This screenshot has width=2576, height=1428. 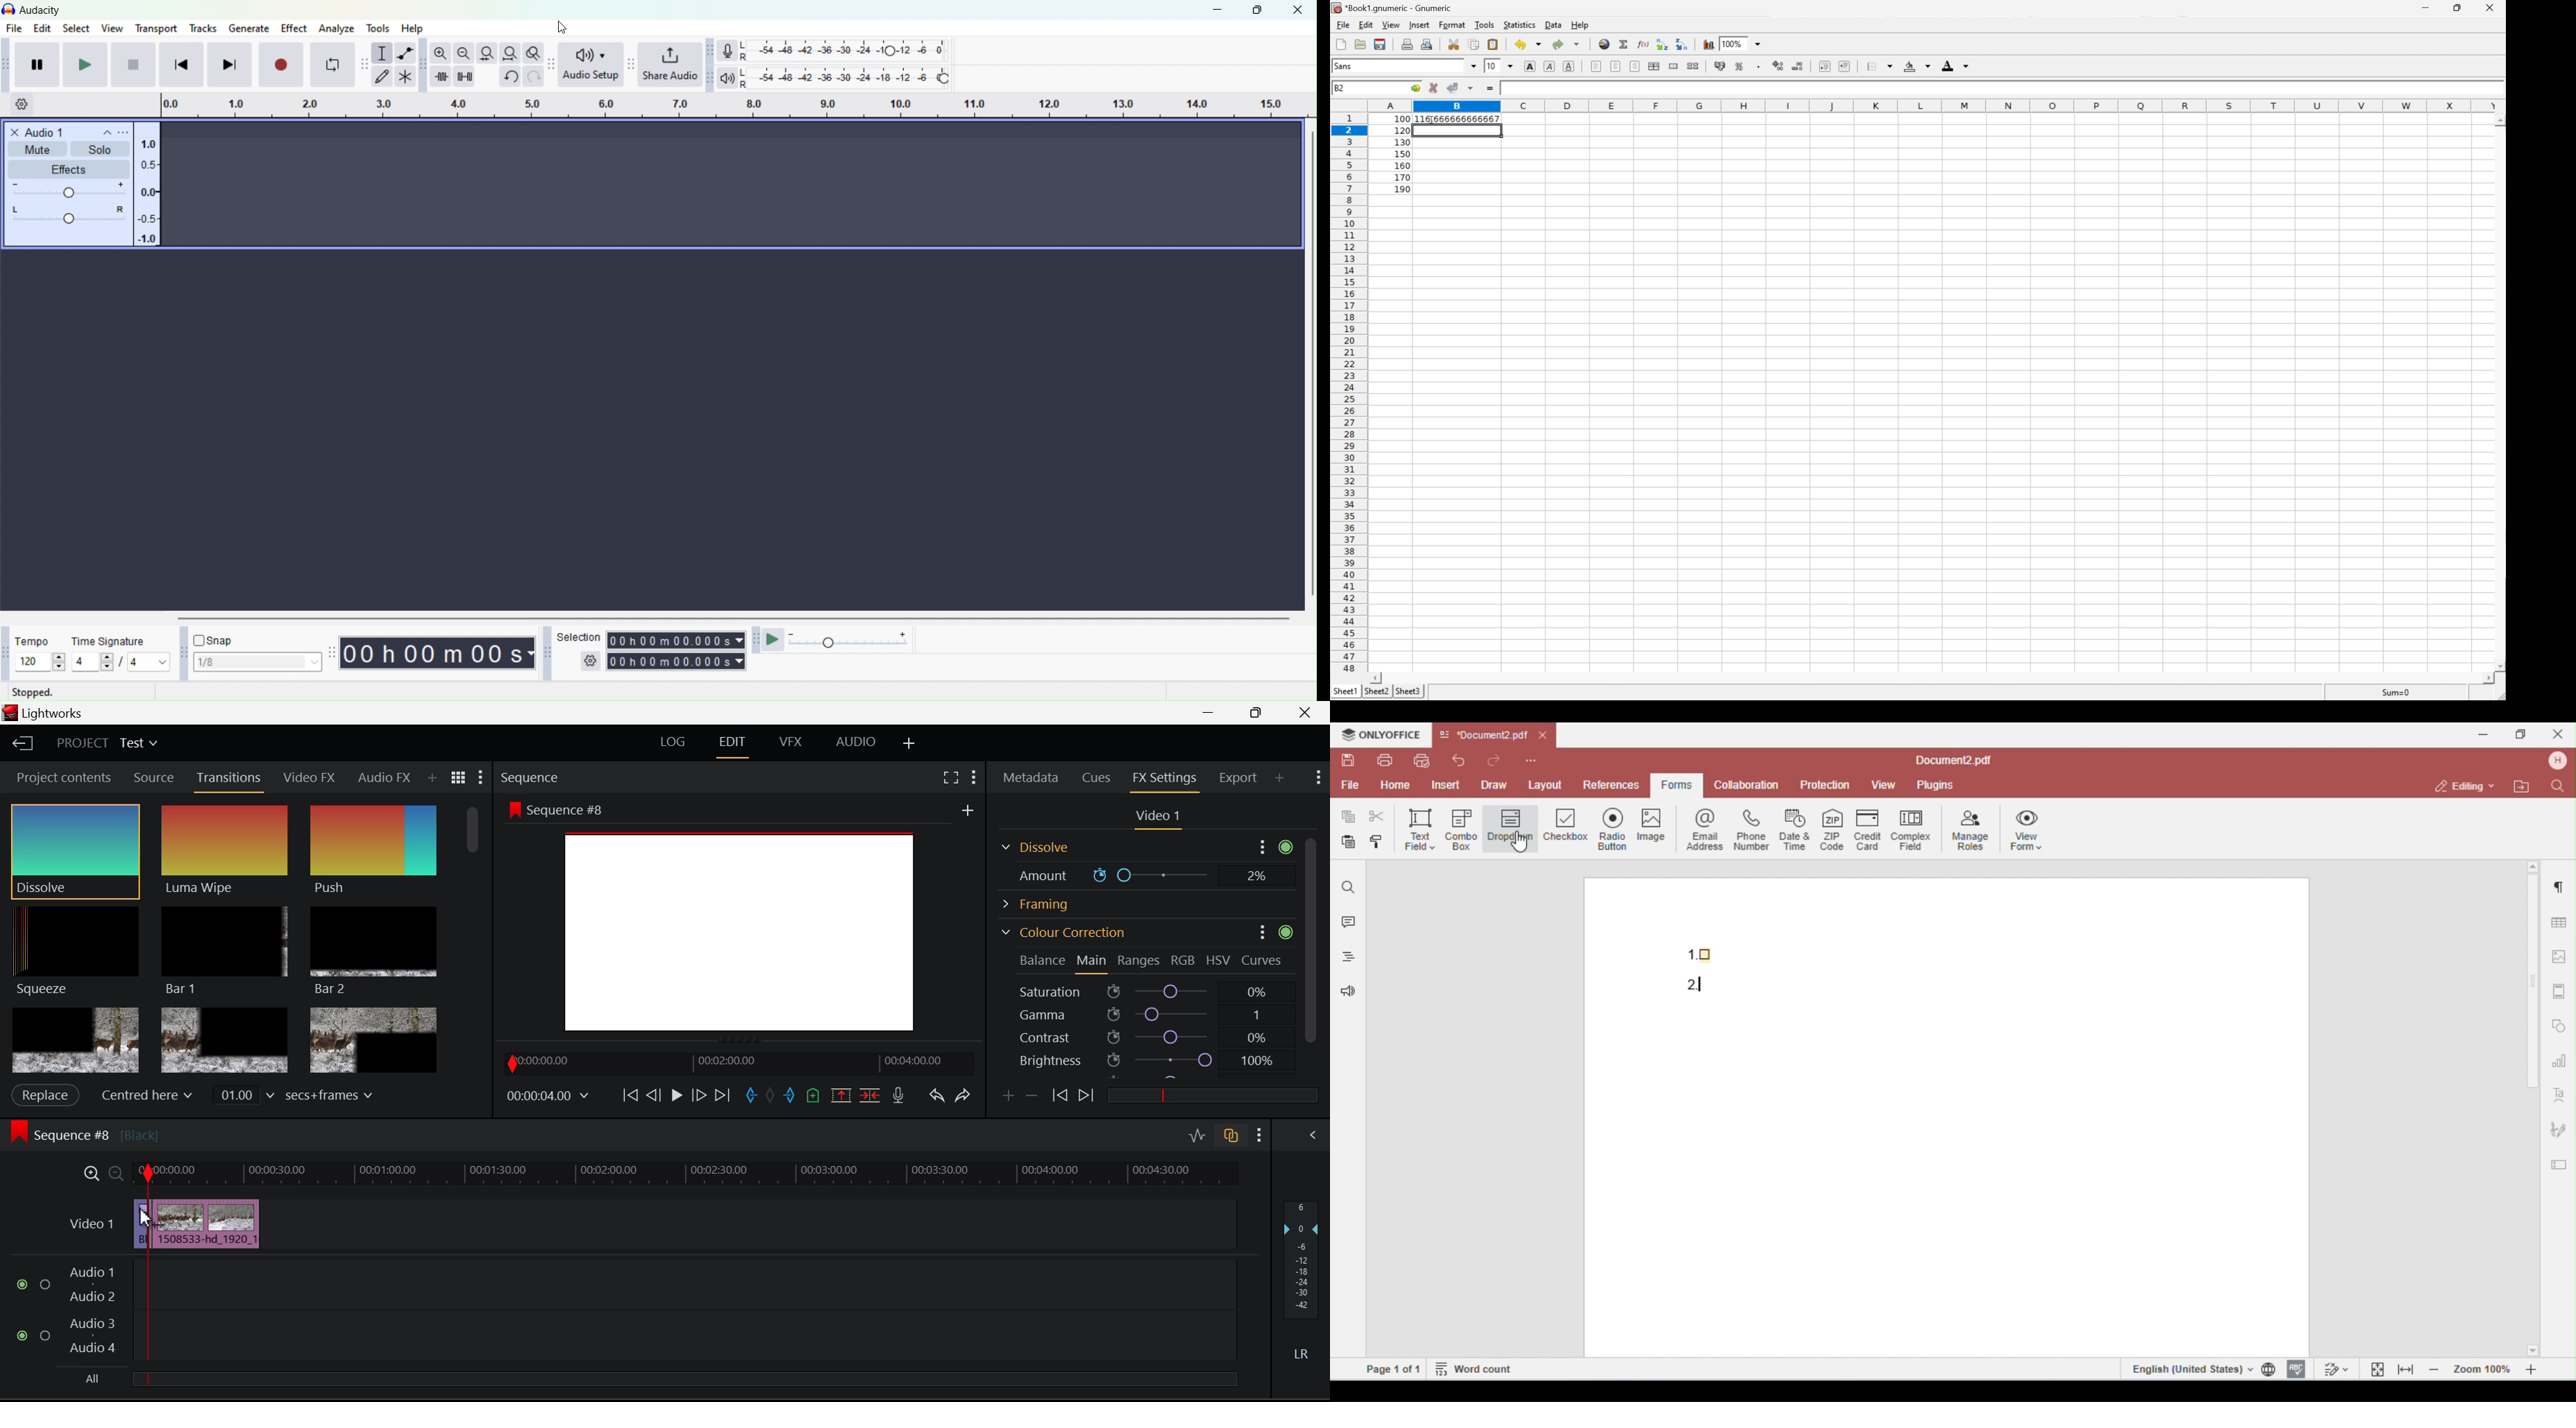 I want to click on Sans, so click(x=1344, y=66).